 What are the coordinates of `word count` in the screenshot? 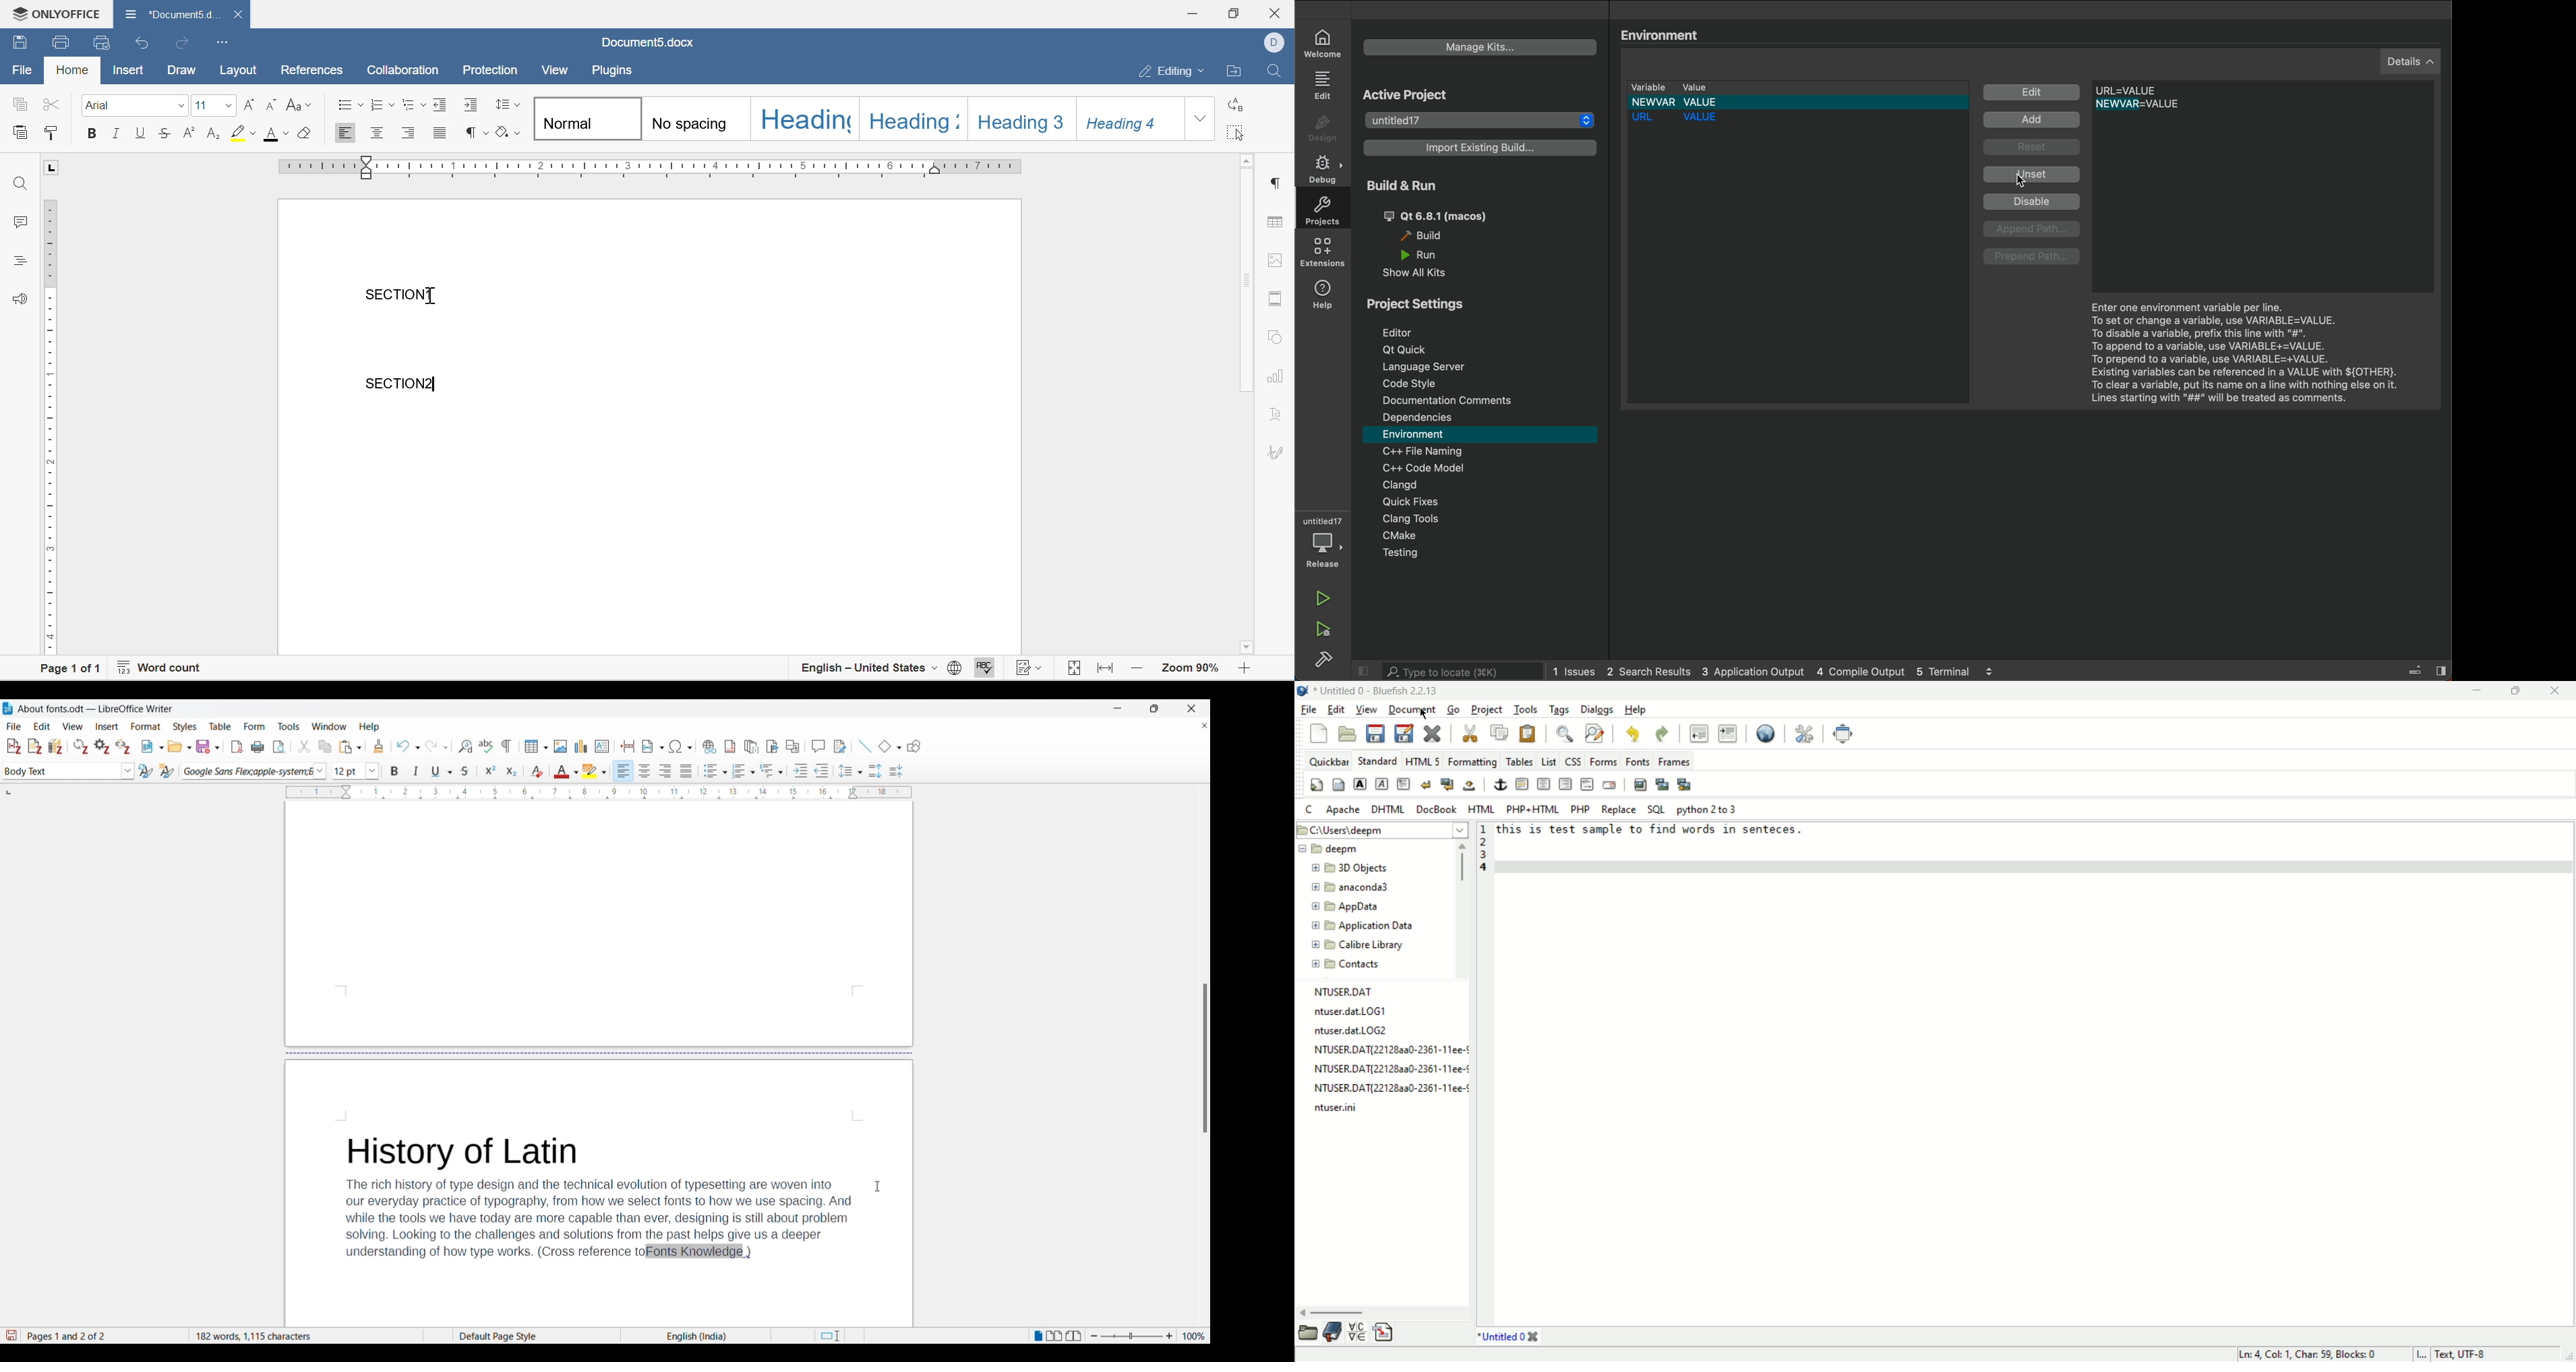 It's located at (158, 670).